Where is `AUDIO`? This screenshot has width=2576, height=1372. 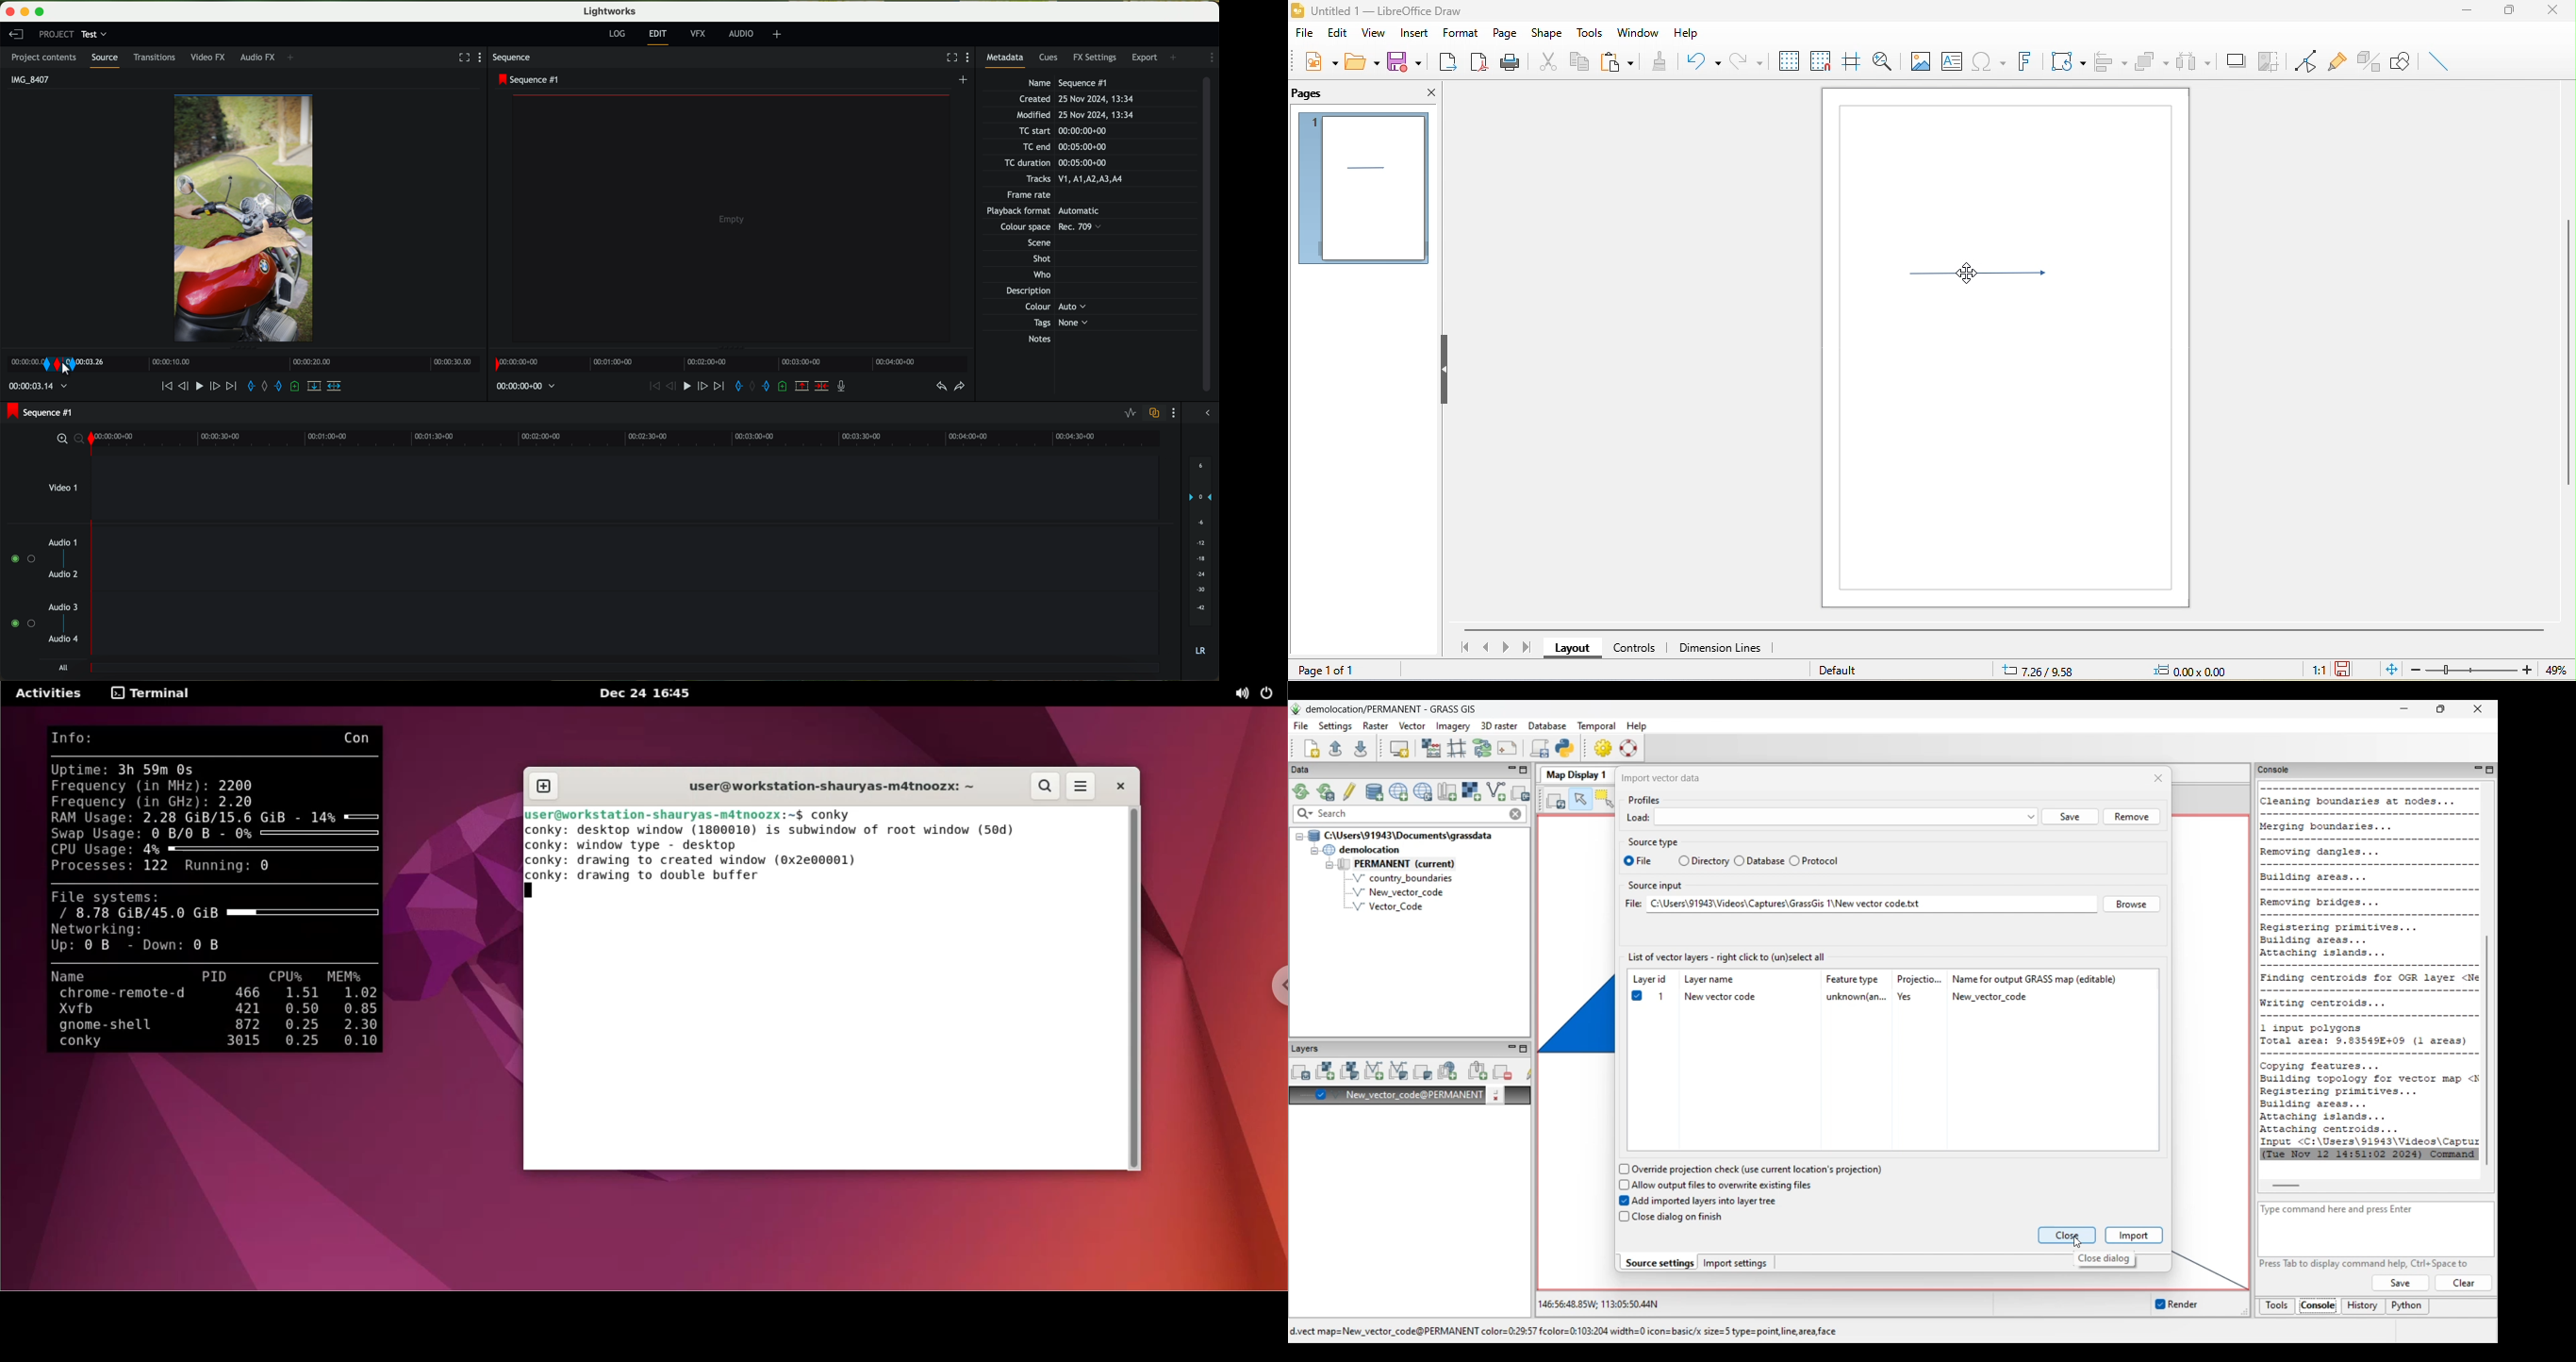
AUDIO is located at coordinates (739, 34).